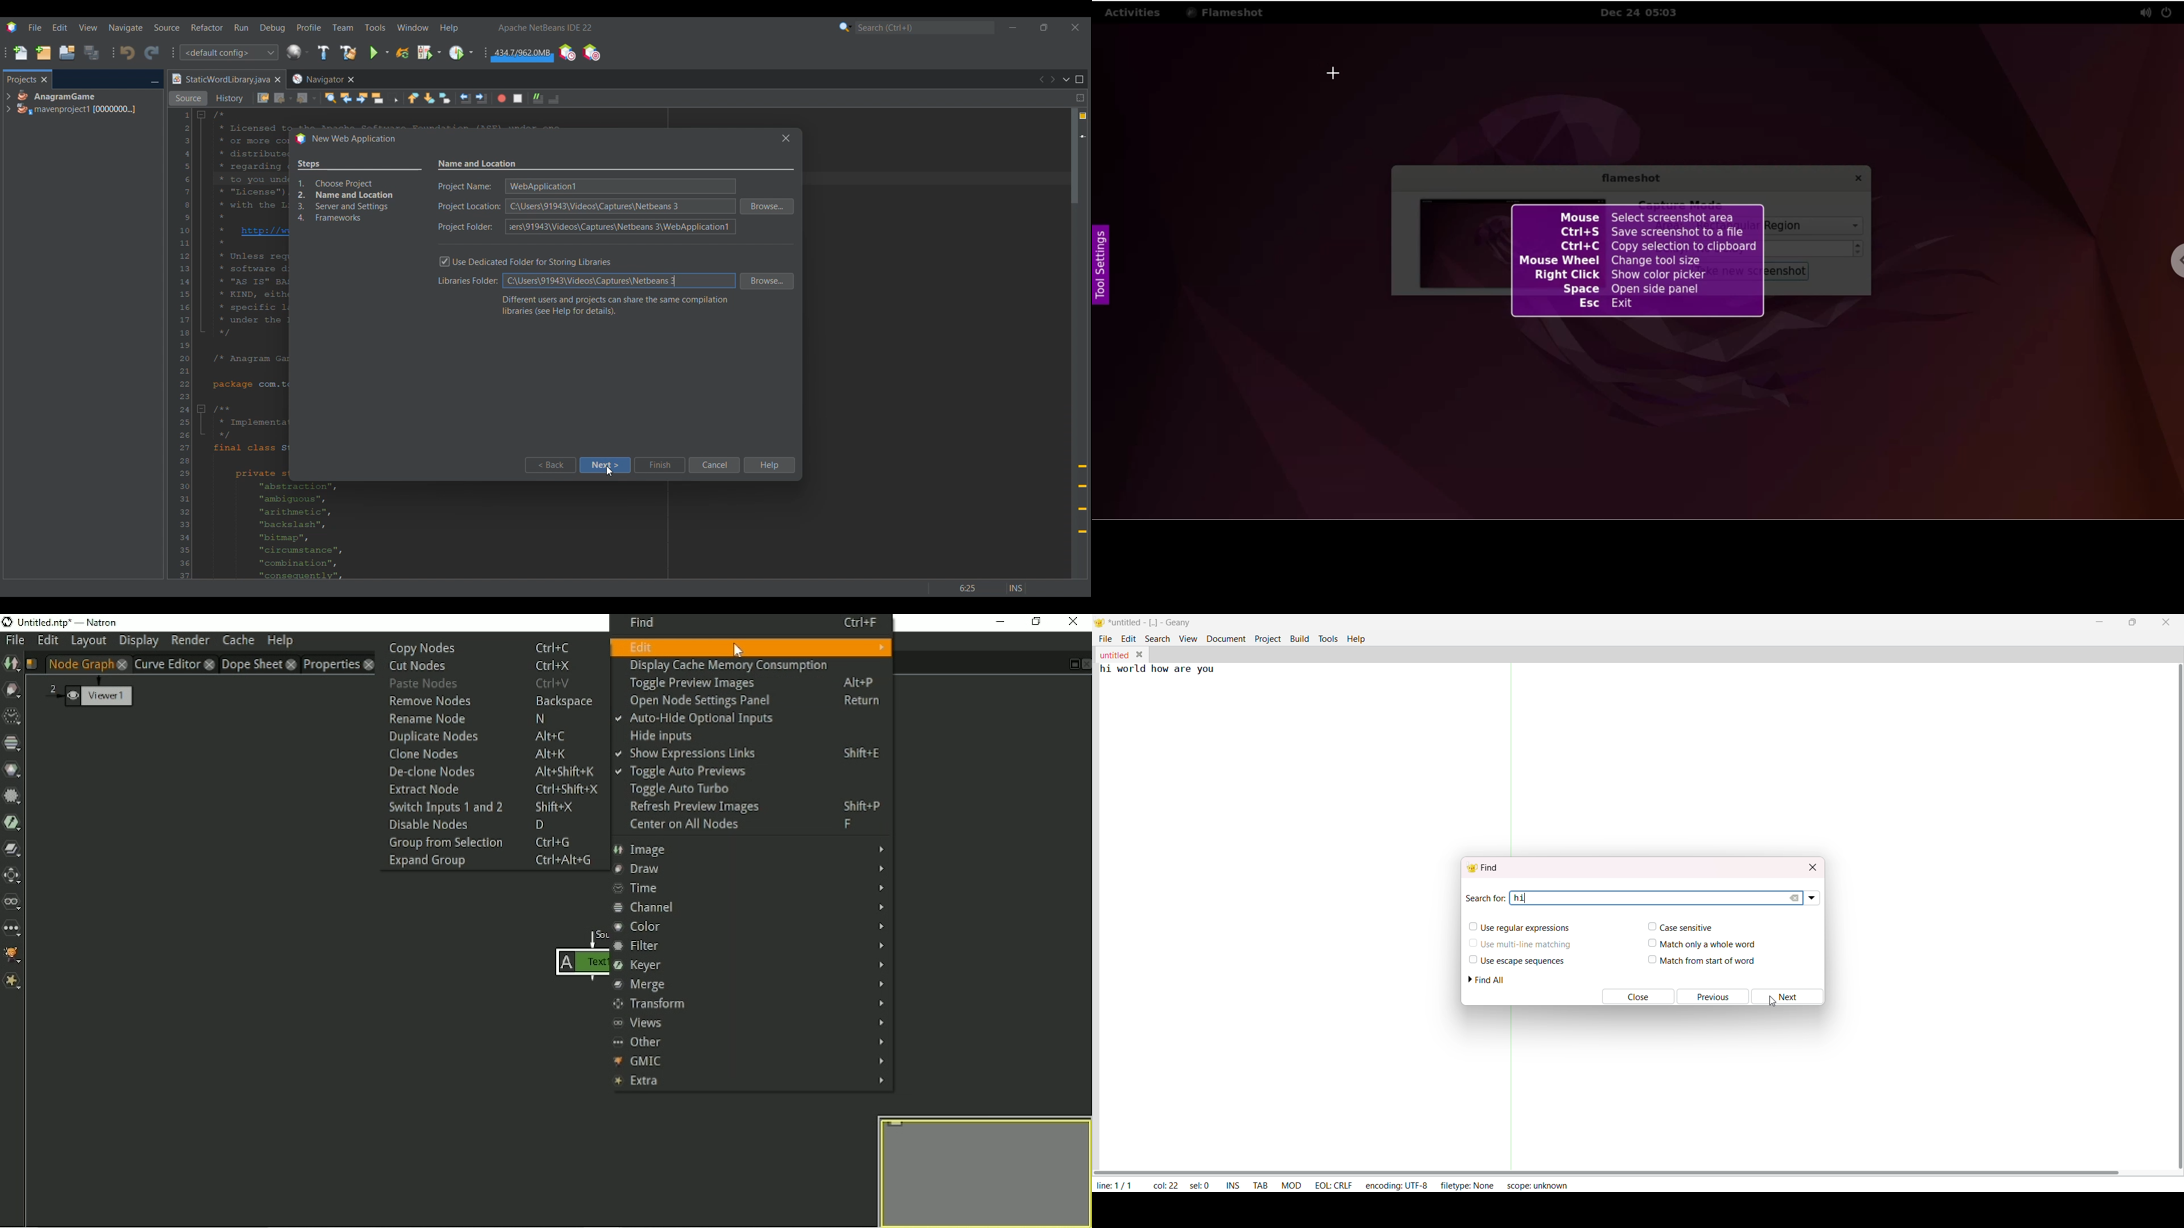 The height and width of the screenshot is (1232, 2184). Describe the element at coordinates (429, 98) in the screenshot. I see `Next bookmark` at that location.